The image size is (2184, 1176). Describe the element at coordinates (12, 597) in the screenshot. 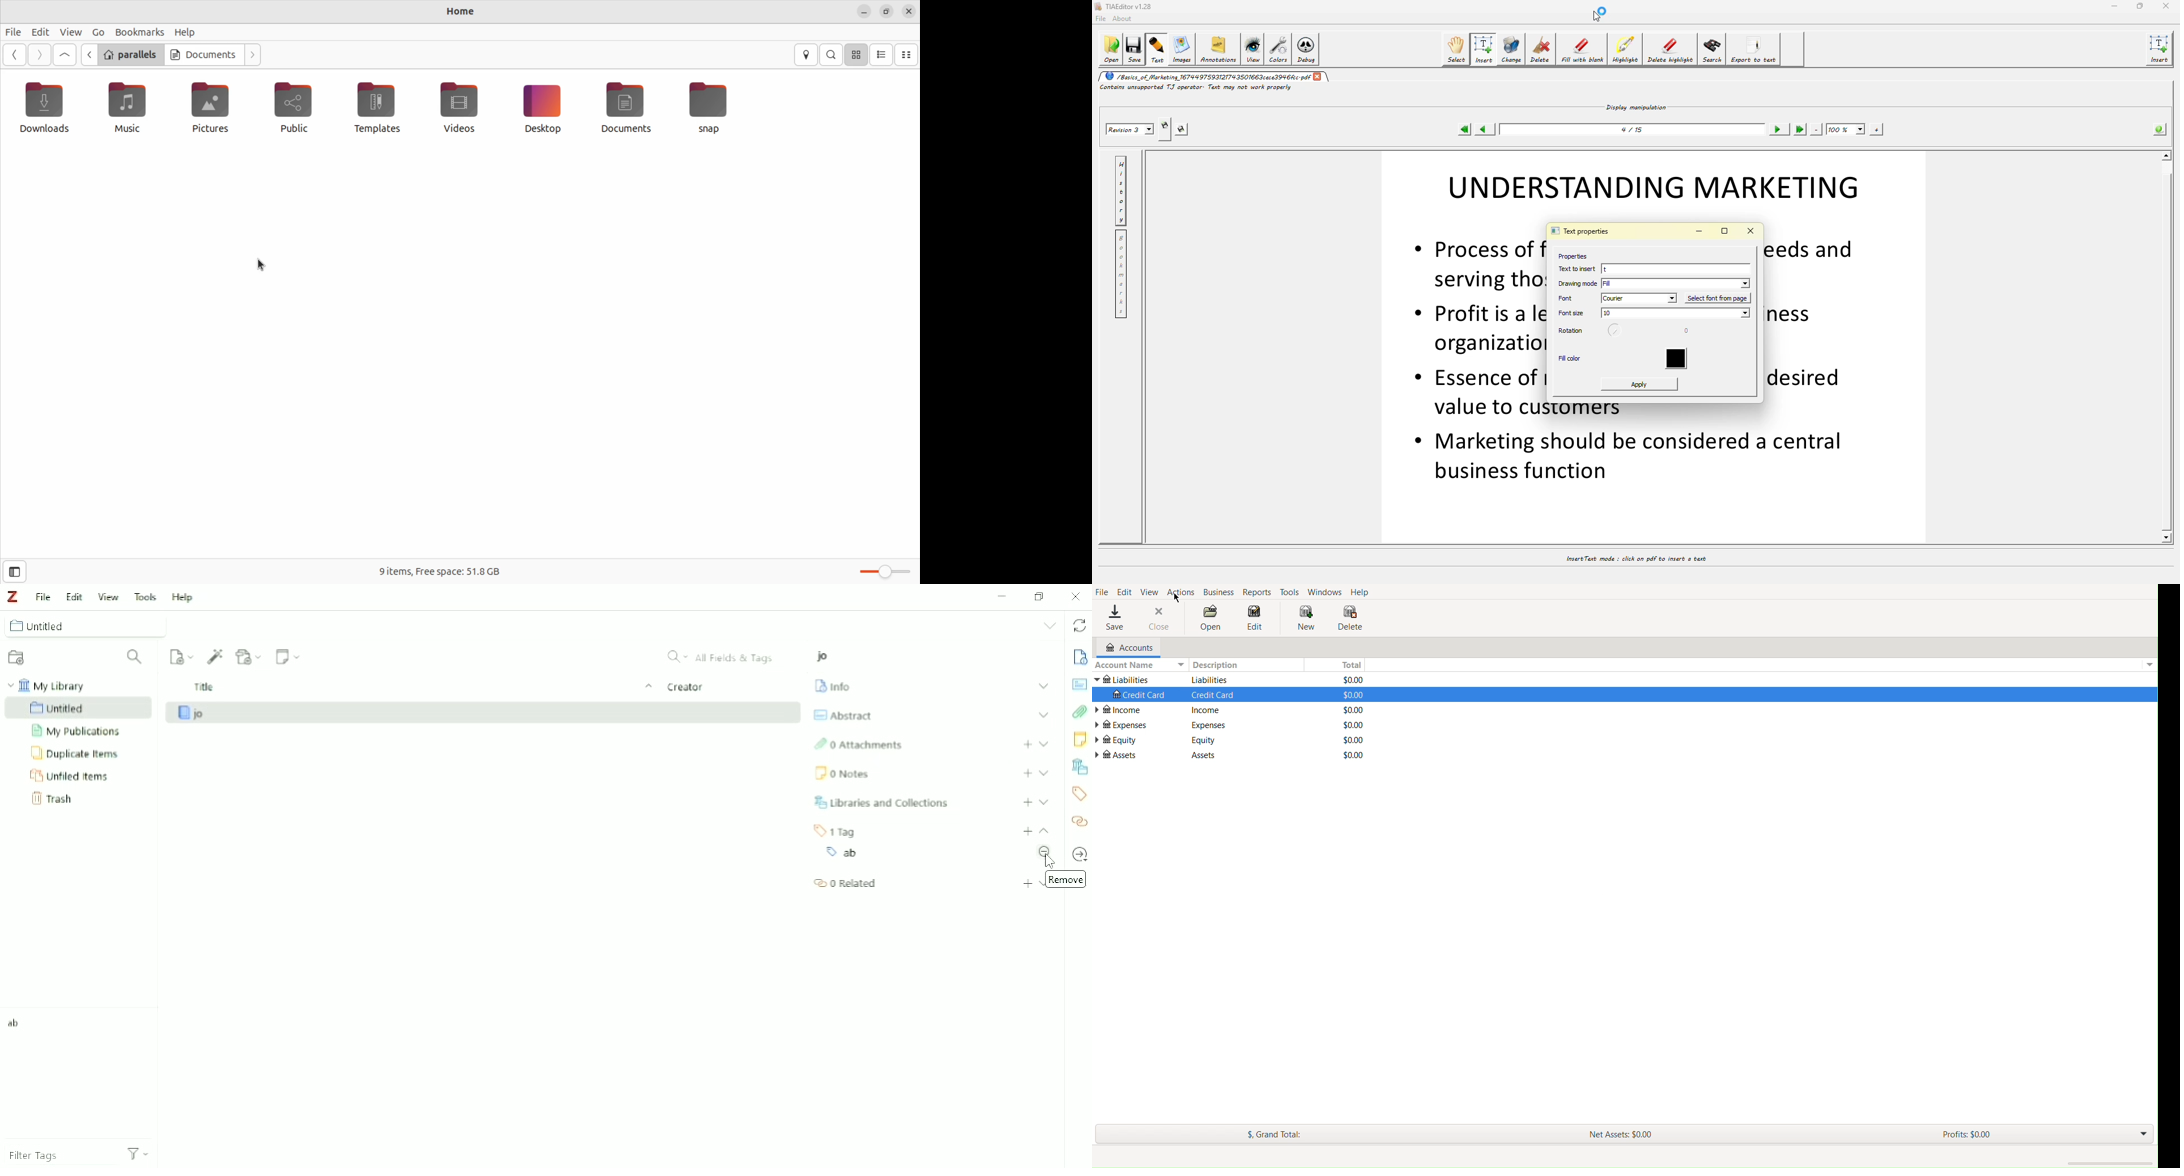

I see `Logo` at that location.